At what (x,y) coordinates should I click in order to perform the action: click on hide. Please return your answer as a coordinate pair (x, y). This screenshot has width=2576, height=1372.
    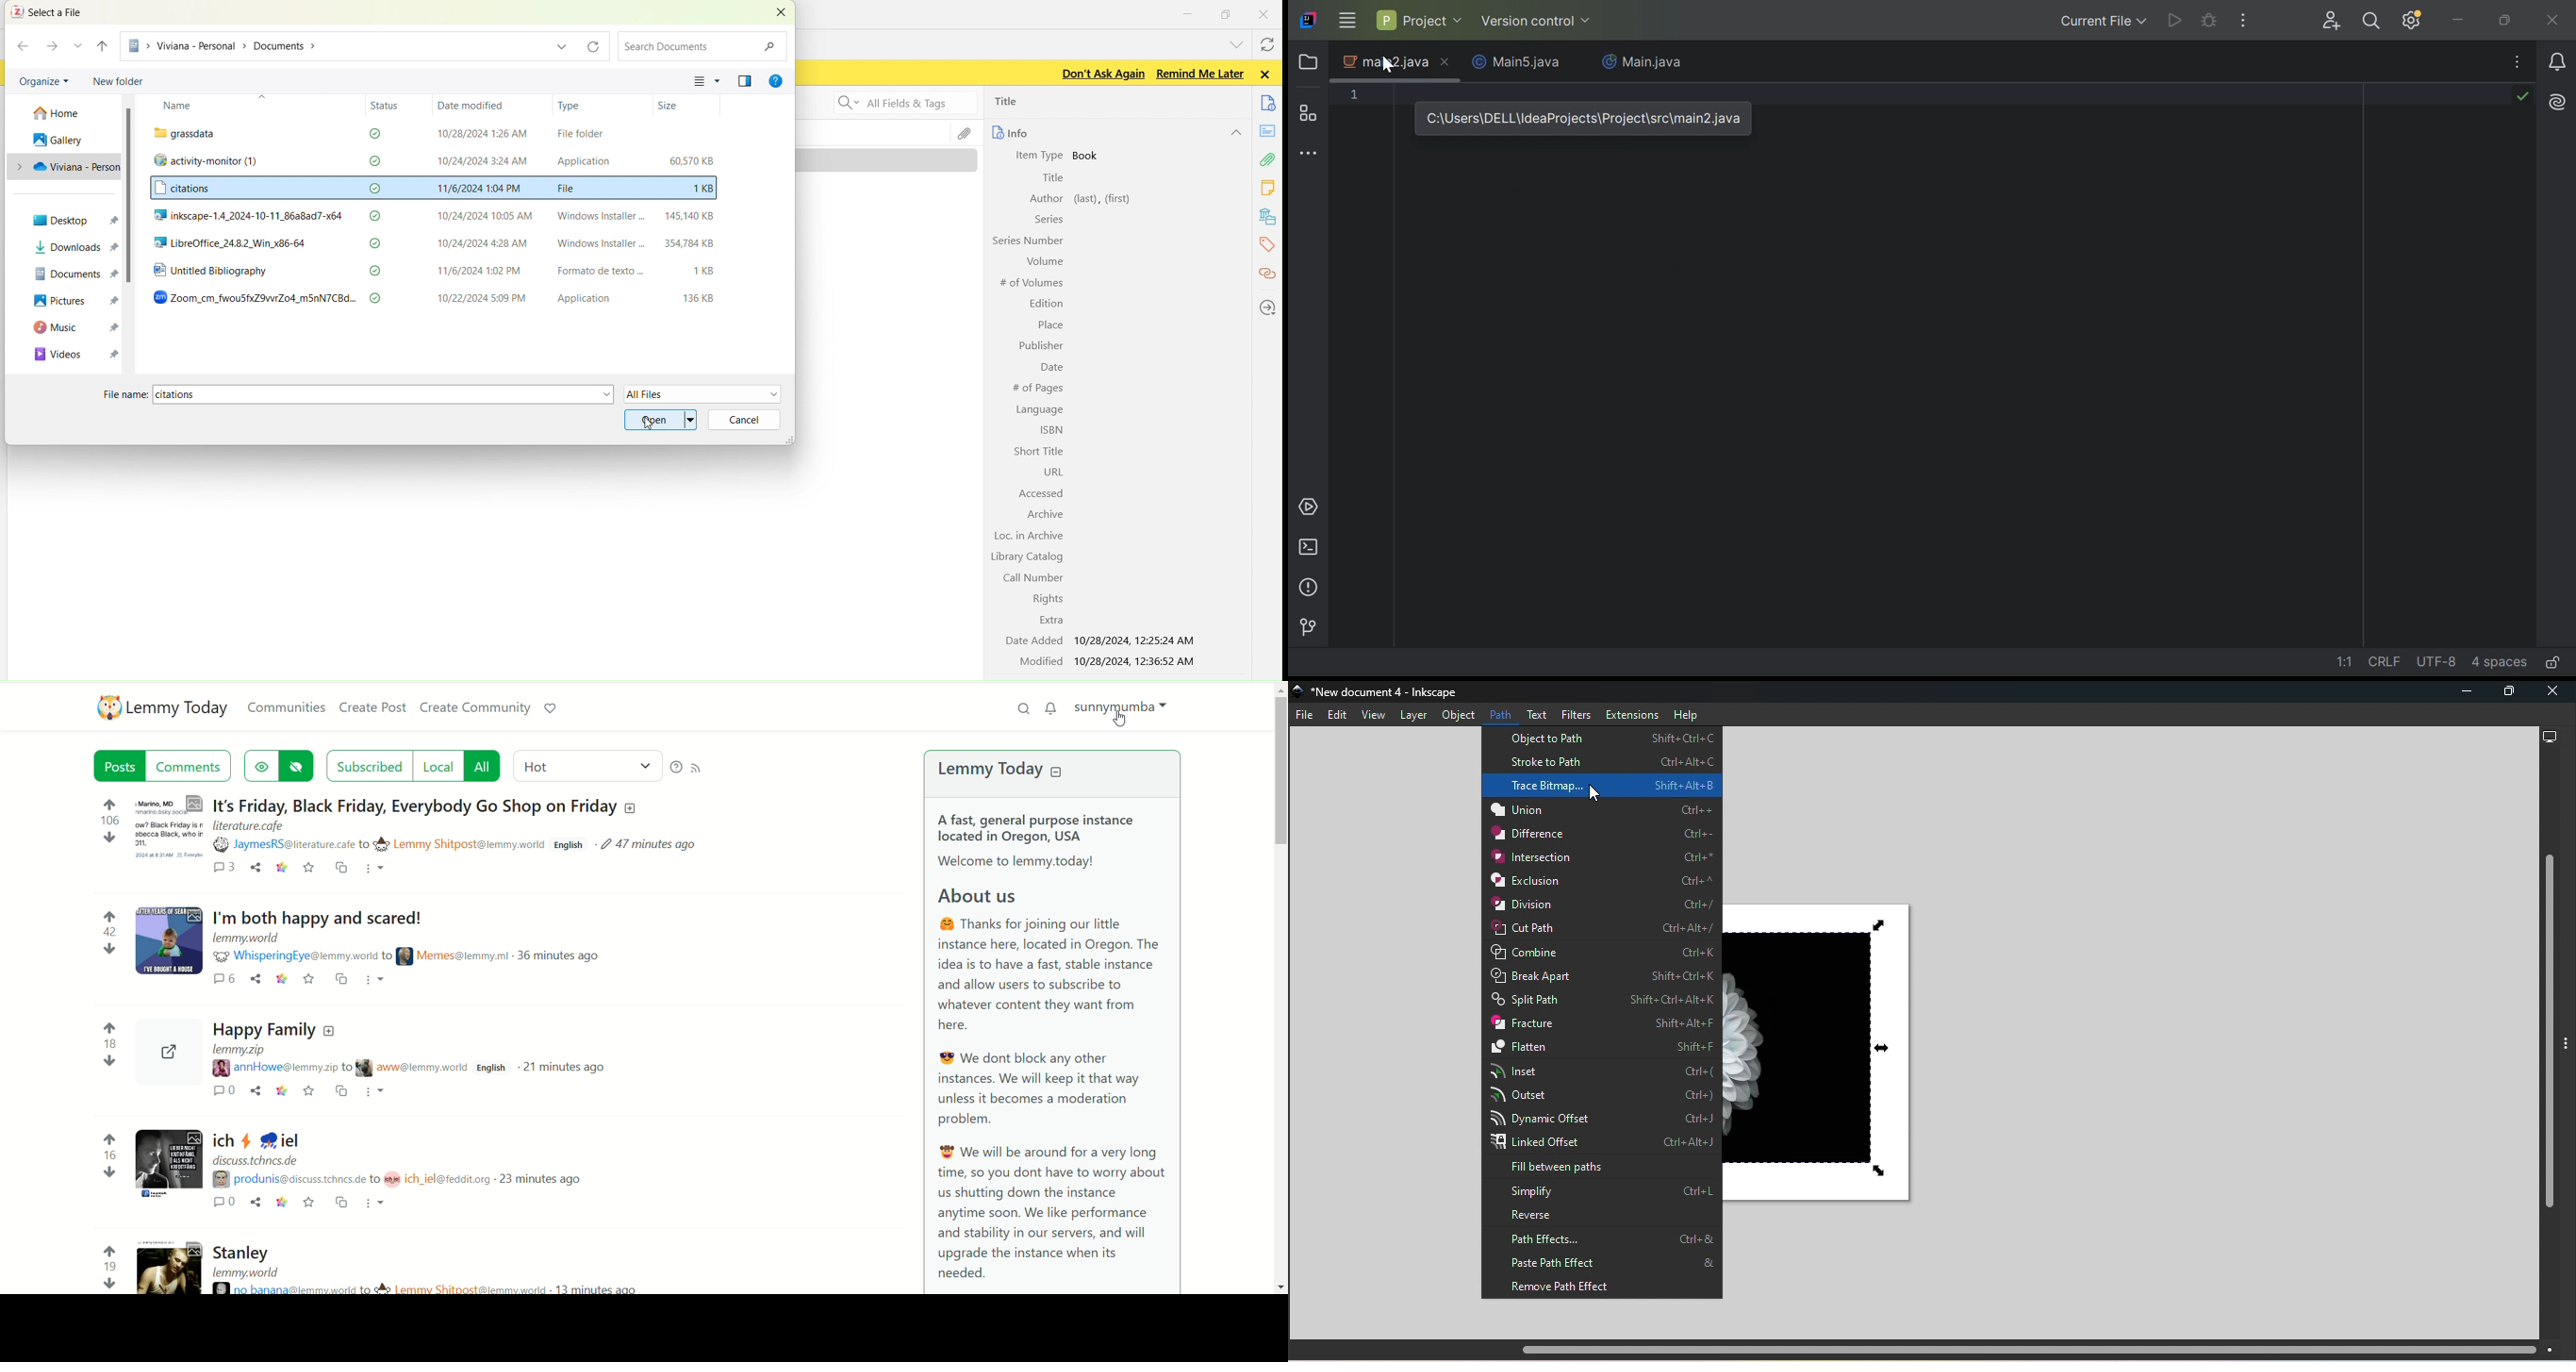
    Looking at the image, I should click on (1234, 132).